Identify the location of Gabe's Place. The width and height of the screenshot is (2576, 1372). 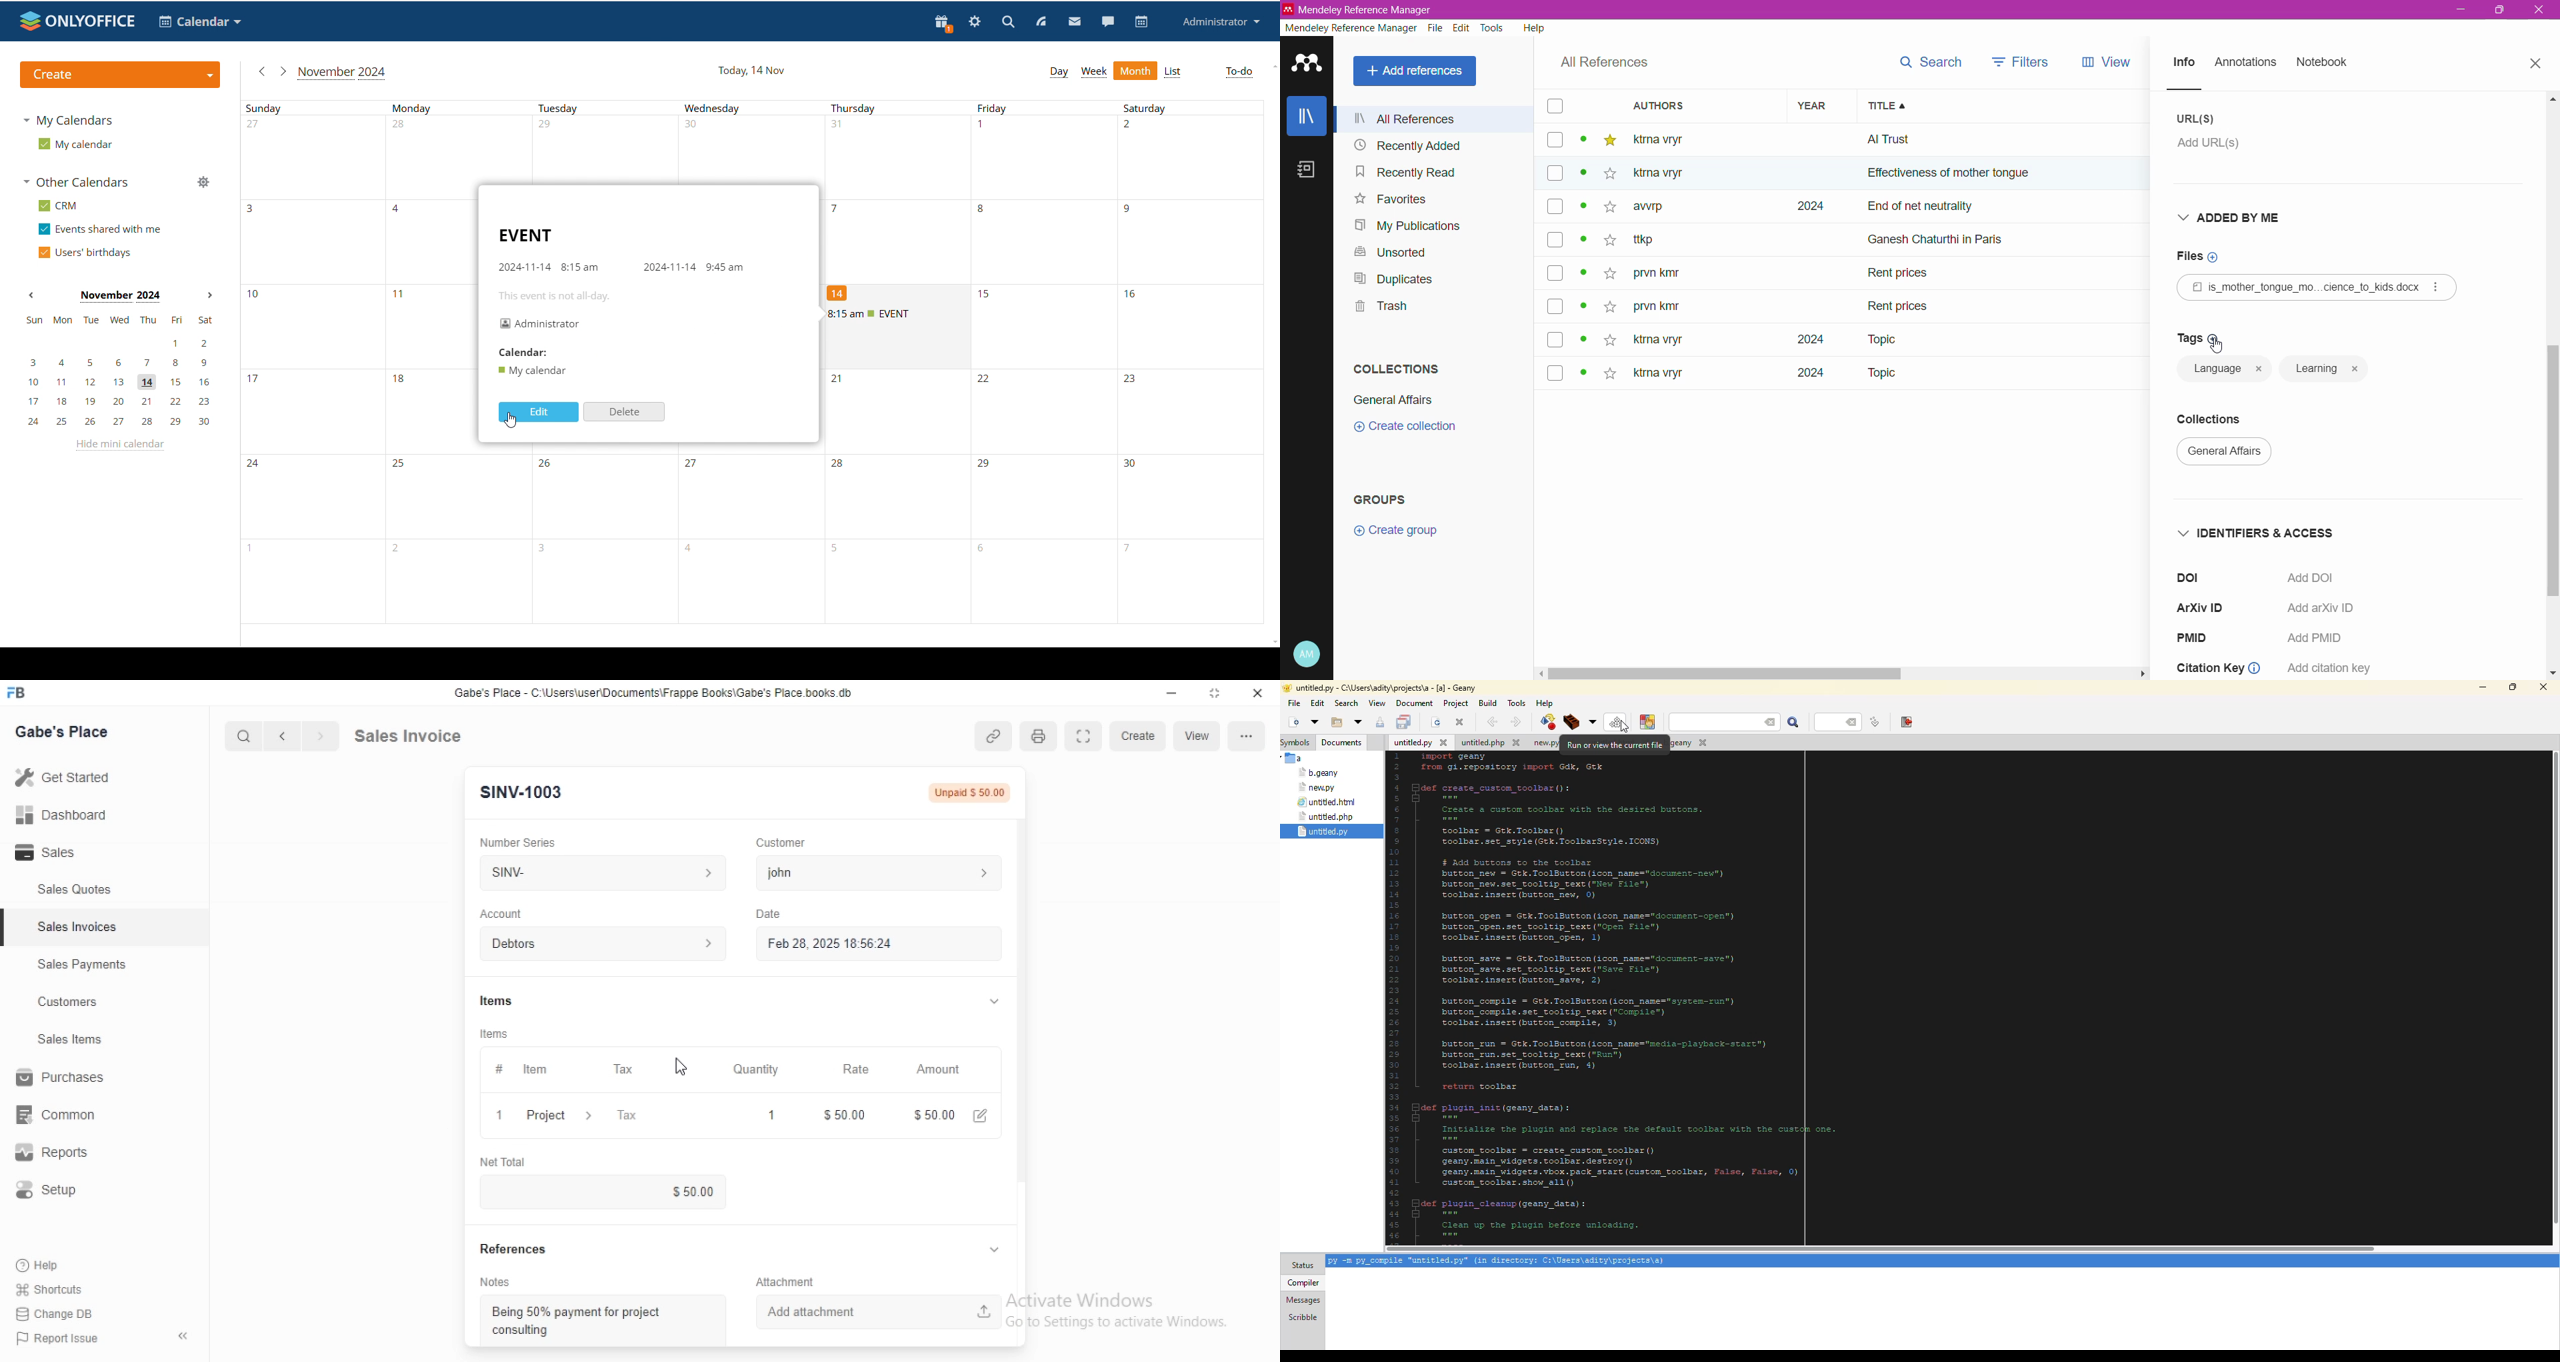
(66, 730).